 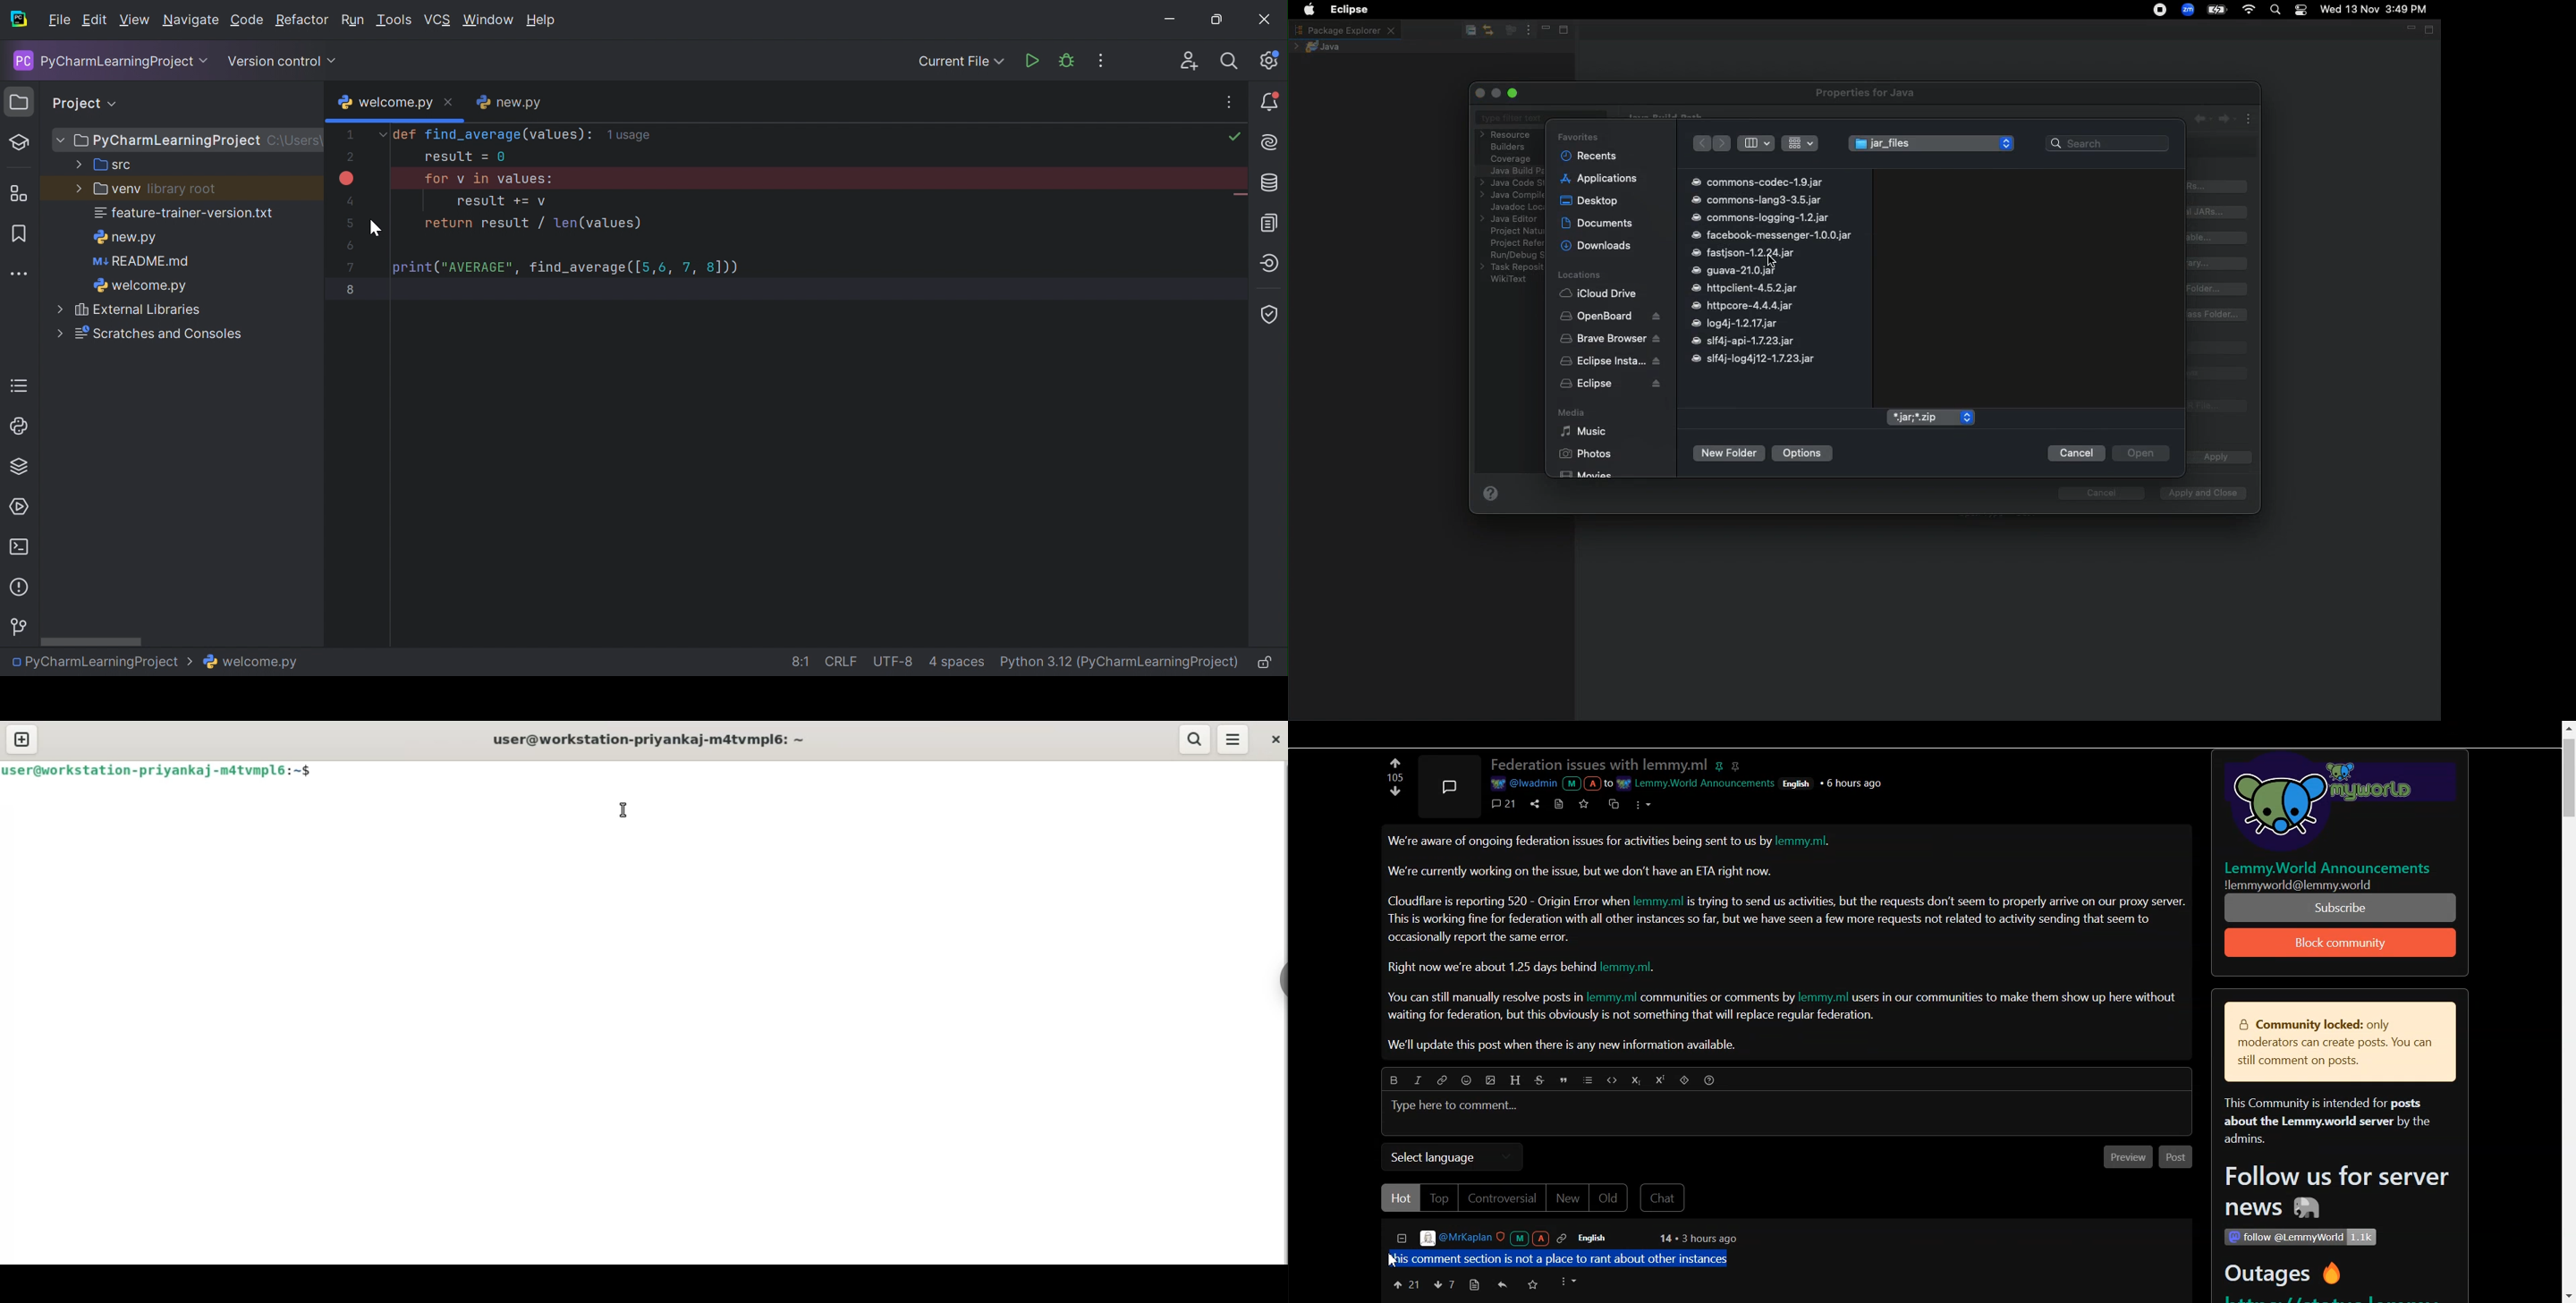 I want to click on Emoji, so click(x=1470, y=1082).